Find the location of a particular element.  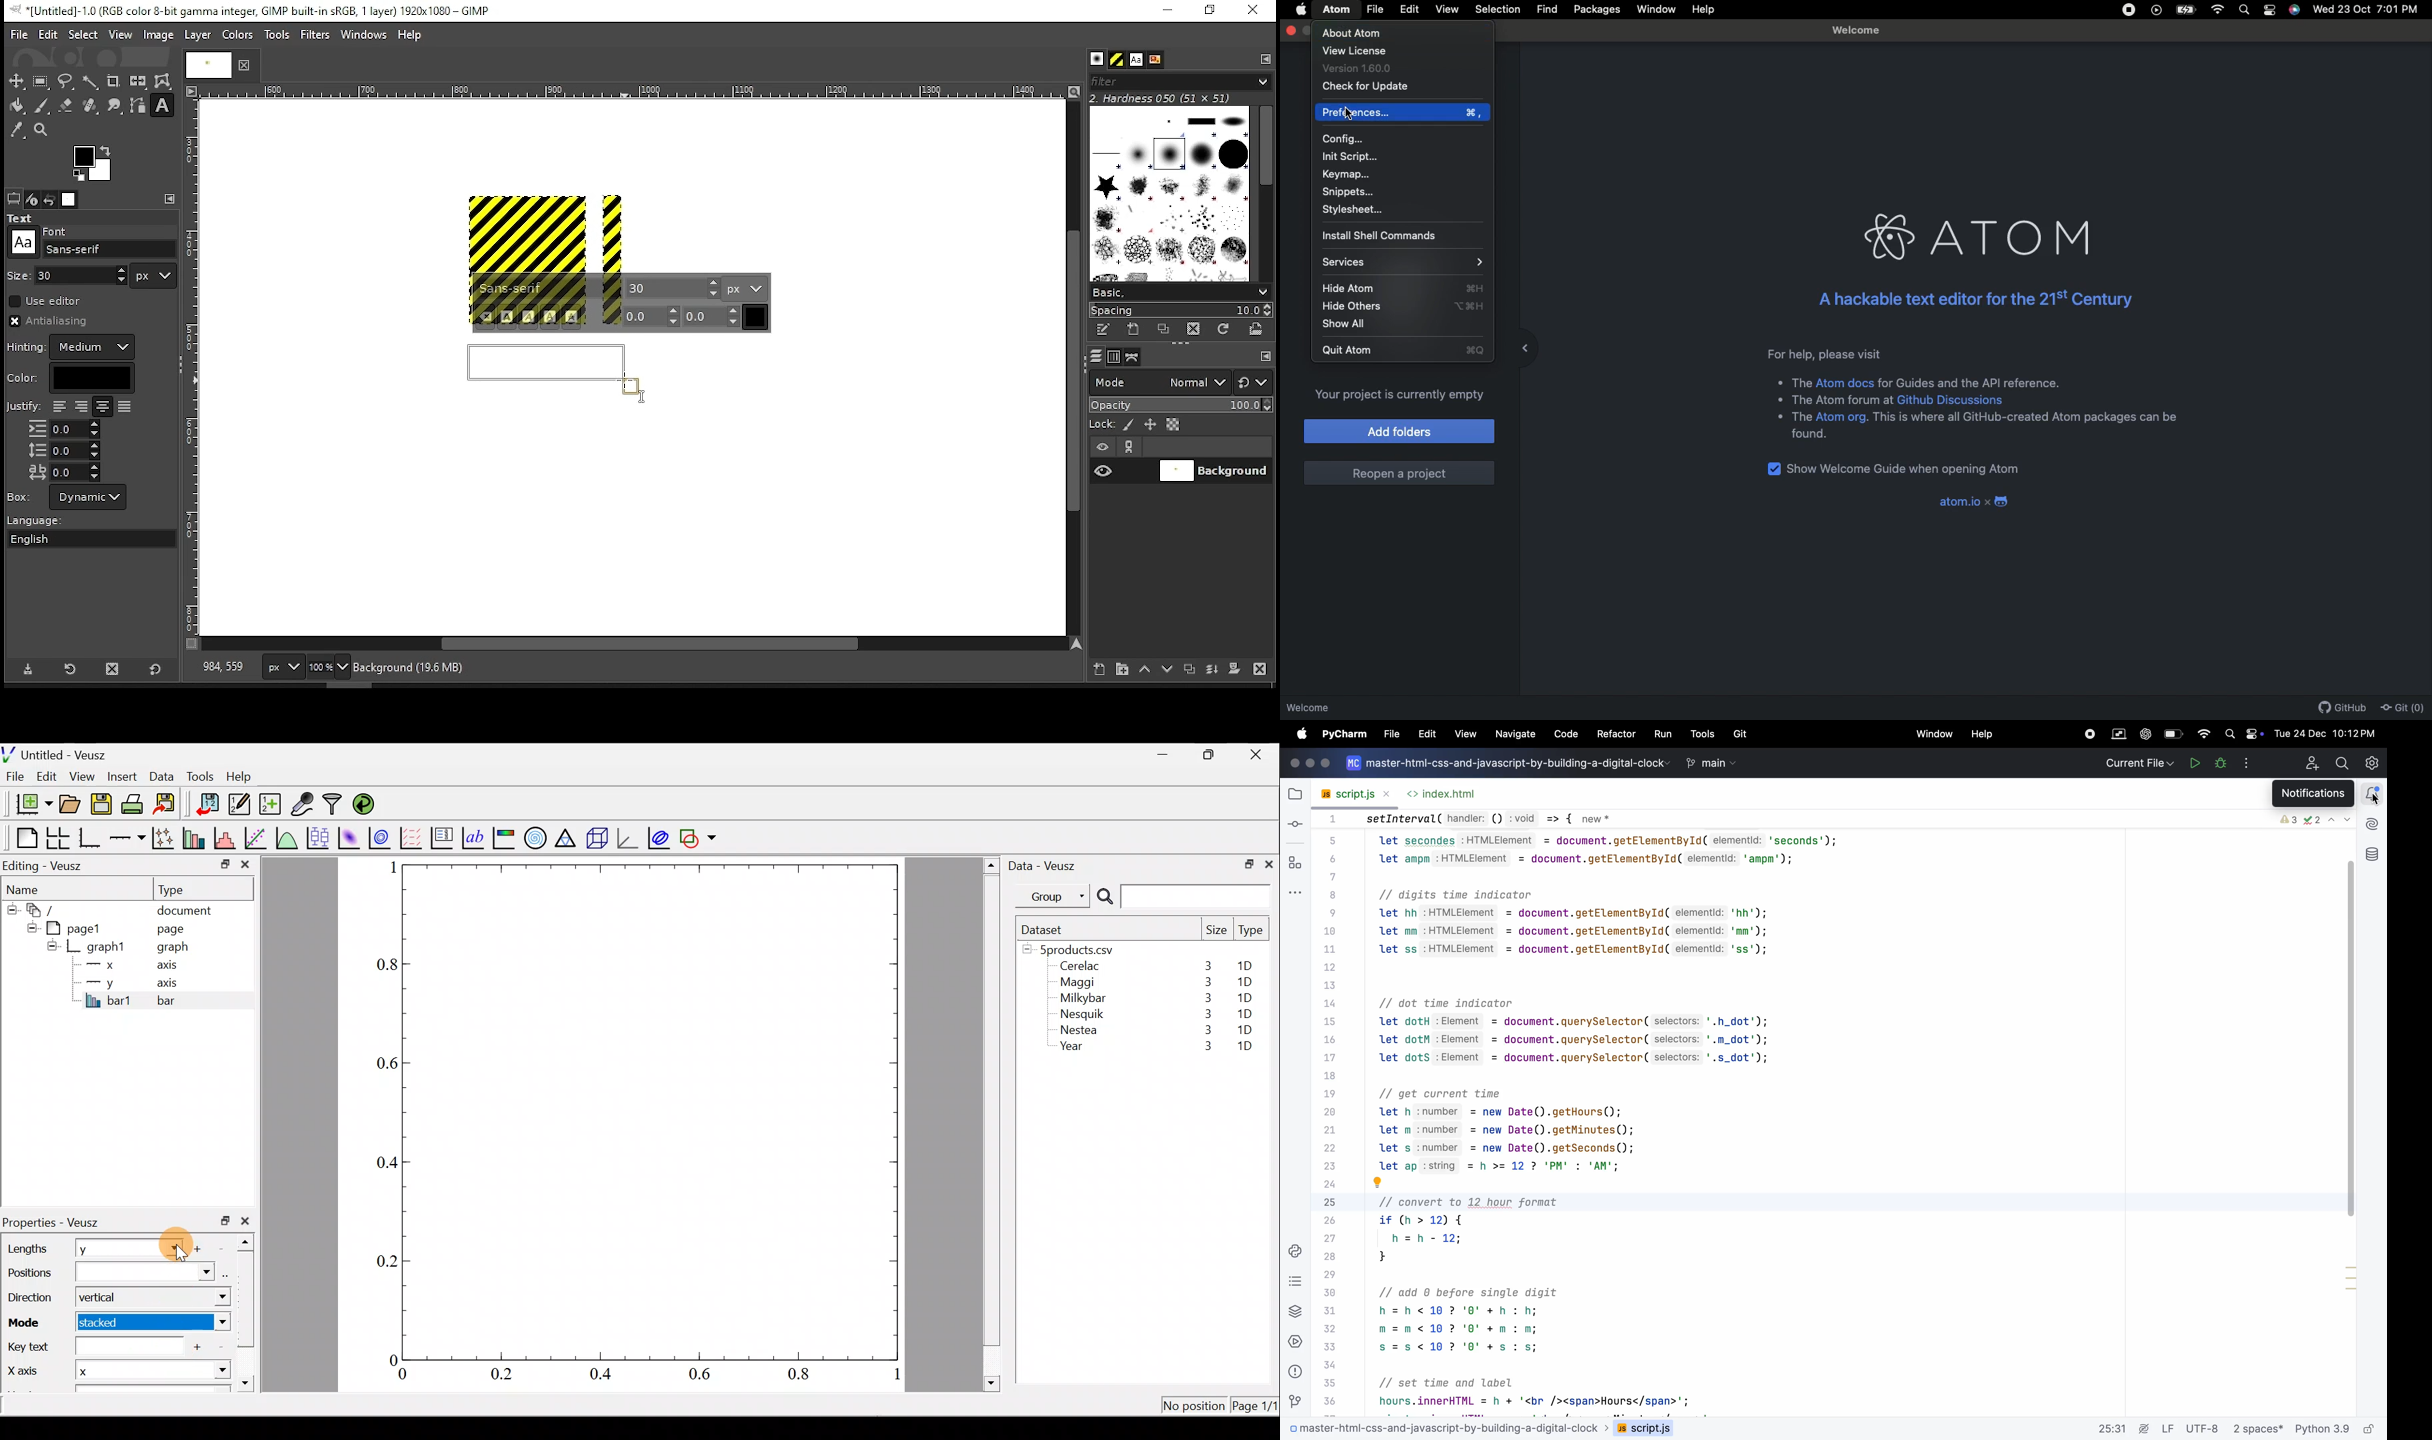

select using dataset browser is located at coordinates (227, 1273).